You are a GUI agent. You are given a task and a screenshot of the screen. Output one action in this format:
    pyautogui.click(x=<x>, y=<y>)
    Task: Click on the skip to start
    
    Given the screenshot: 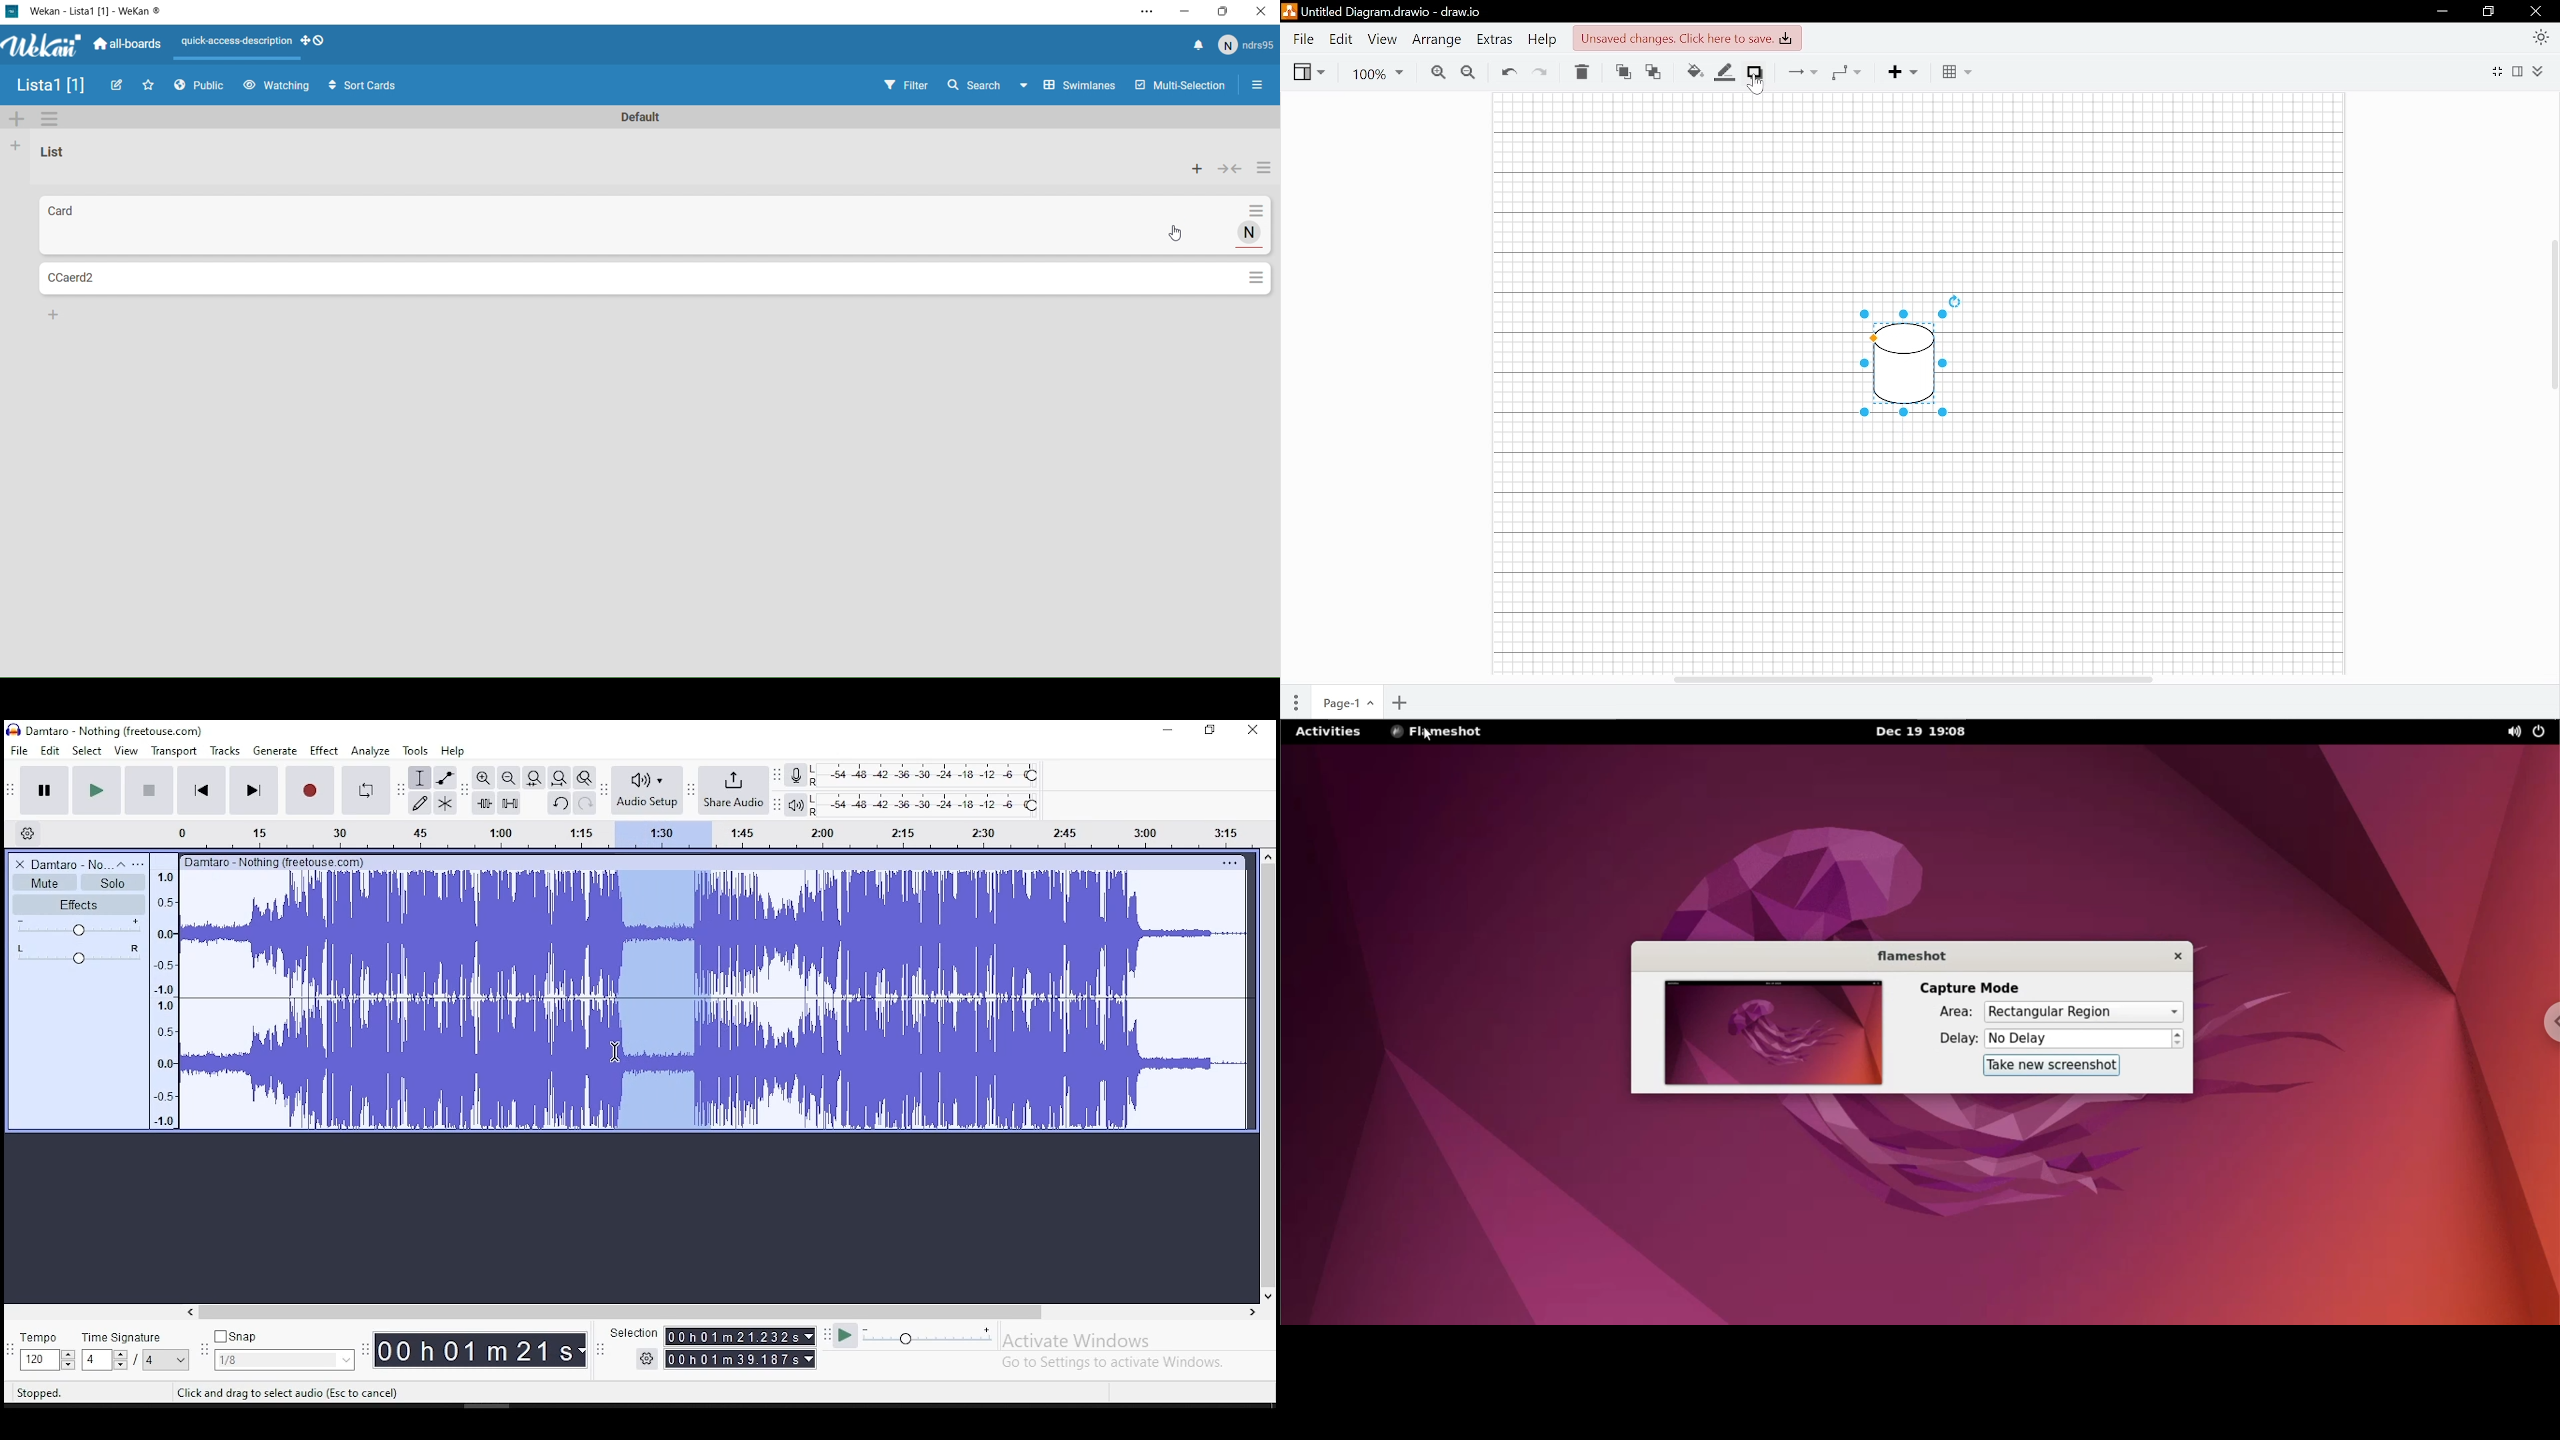 What is the action you would take?
    pyautogui.click(x=202, y=789)
    